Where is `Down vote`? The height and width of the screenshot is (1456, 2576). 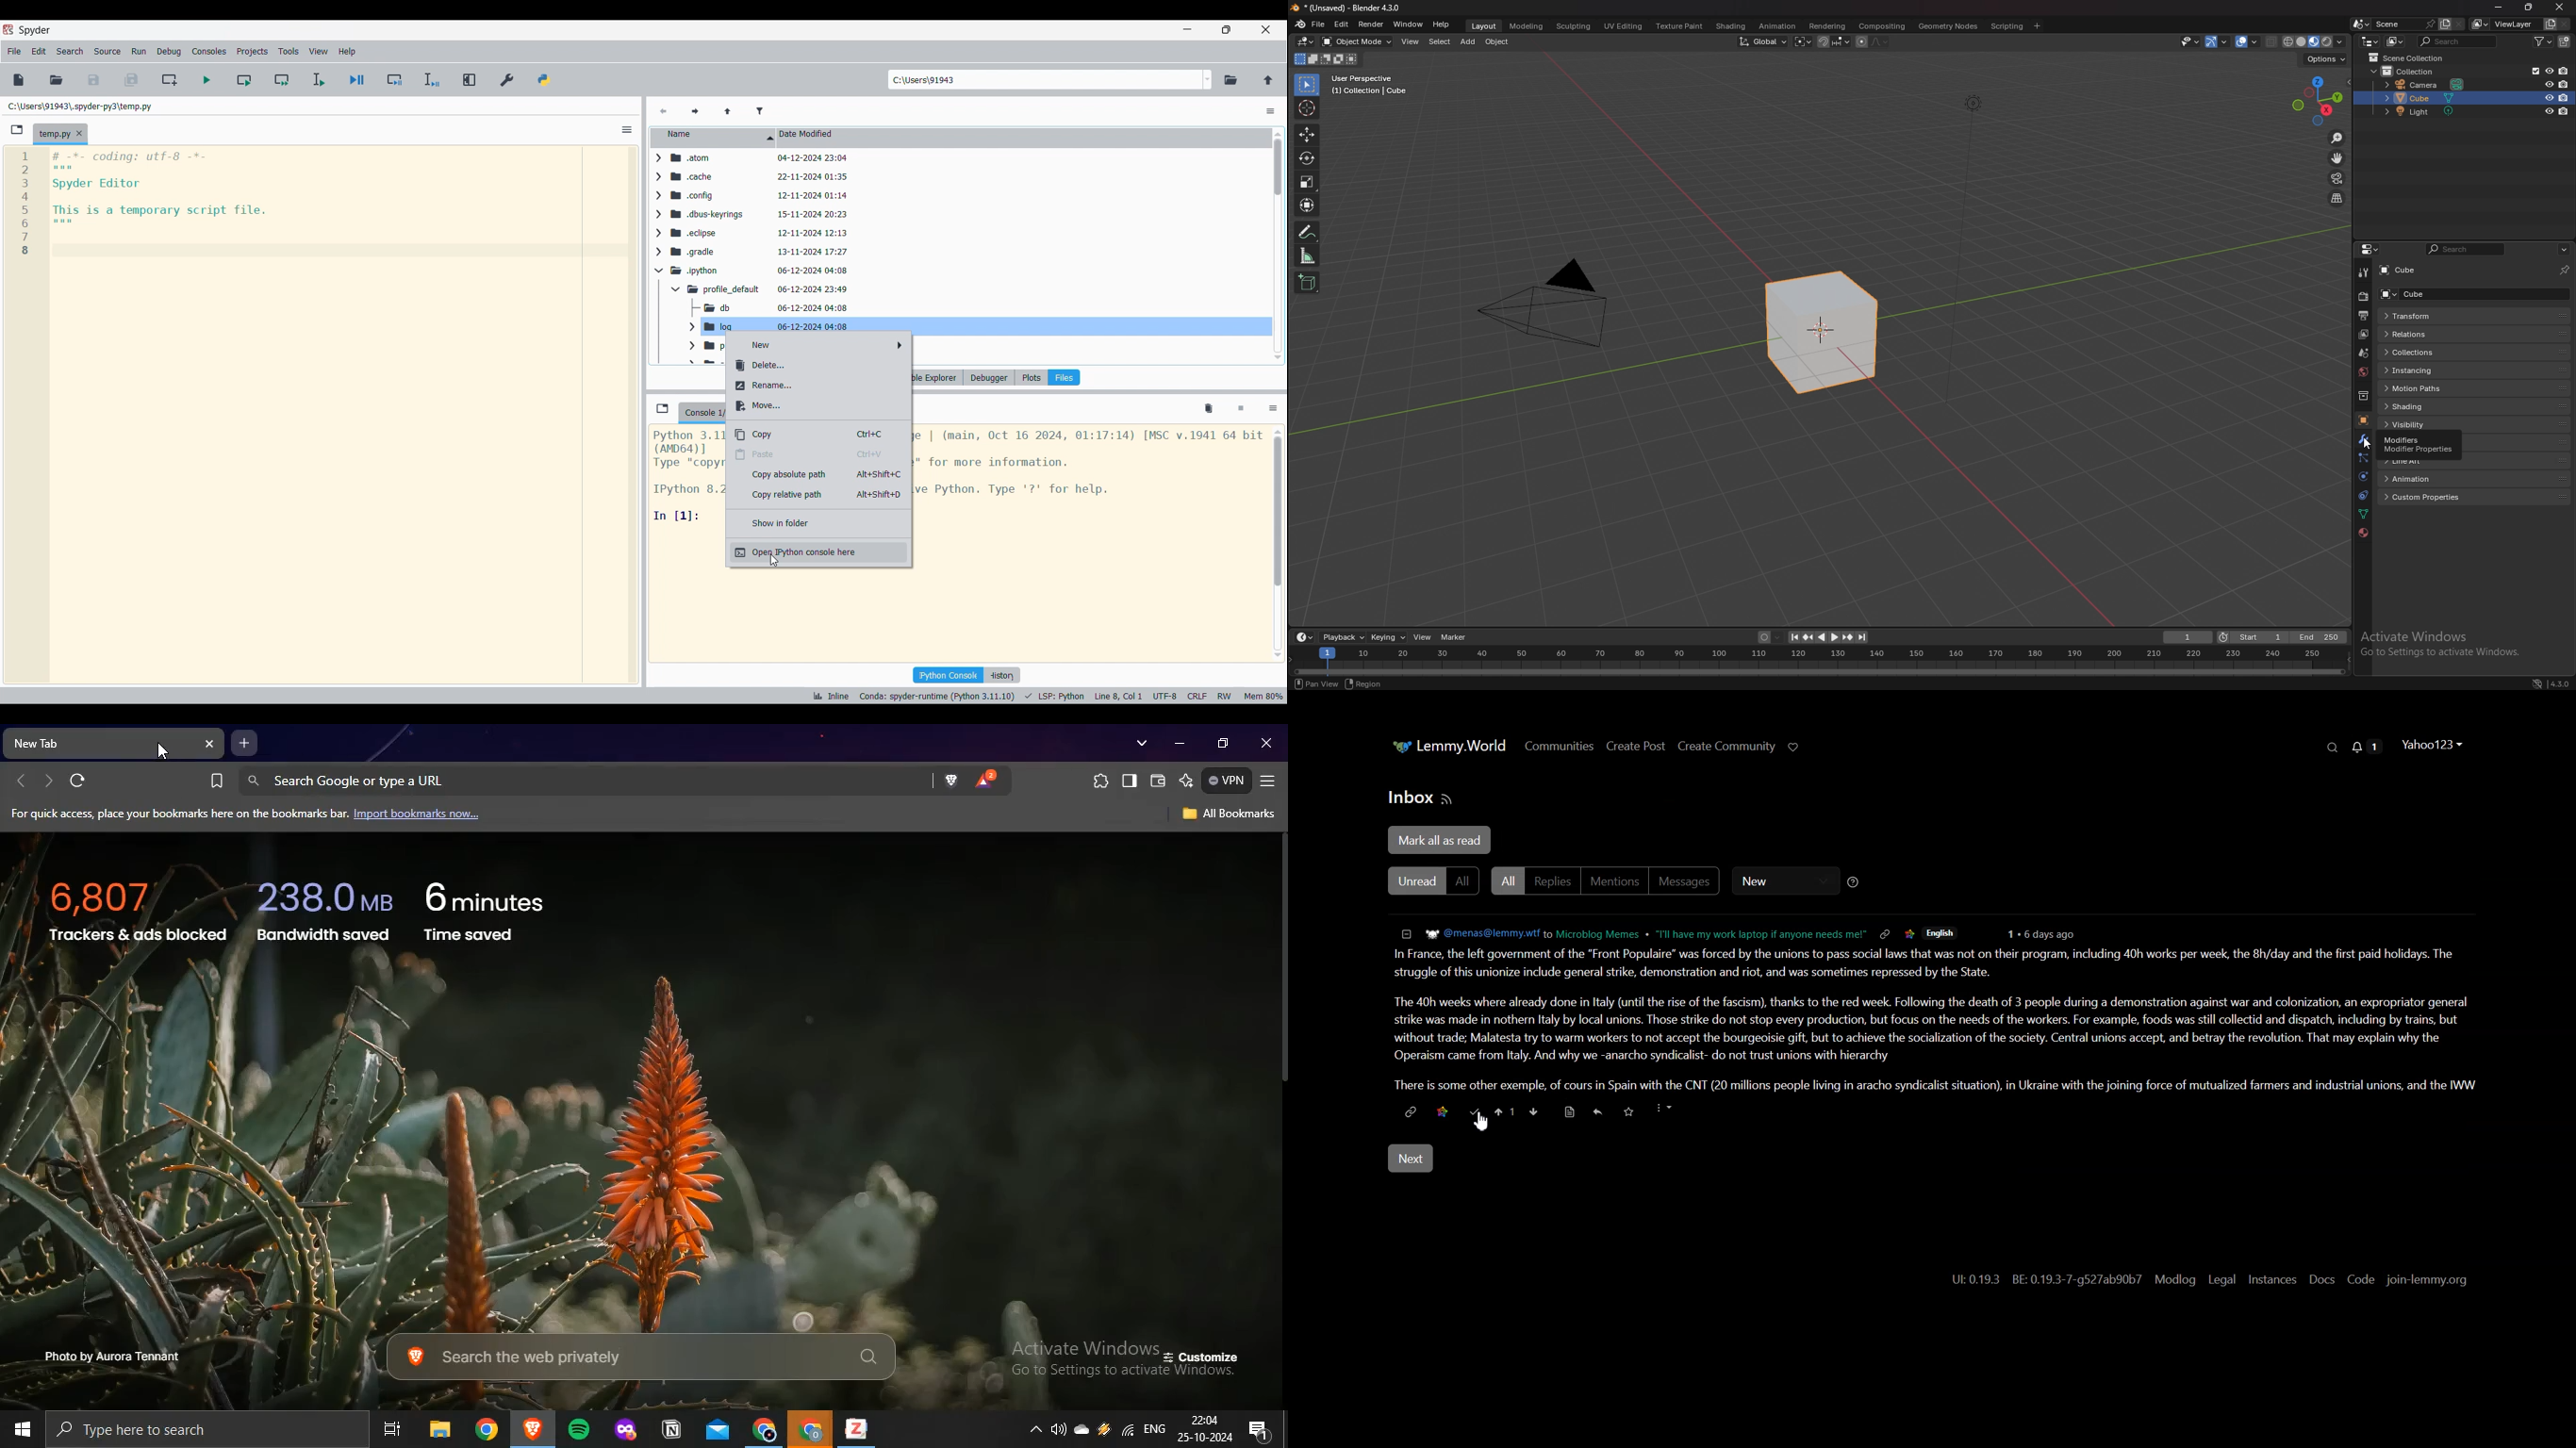
Down vote is located at coordinates (1534, 1112).